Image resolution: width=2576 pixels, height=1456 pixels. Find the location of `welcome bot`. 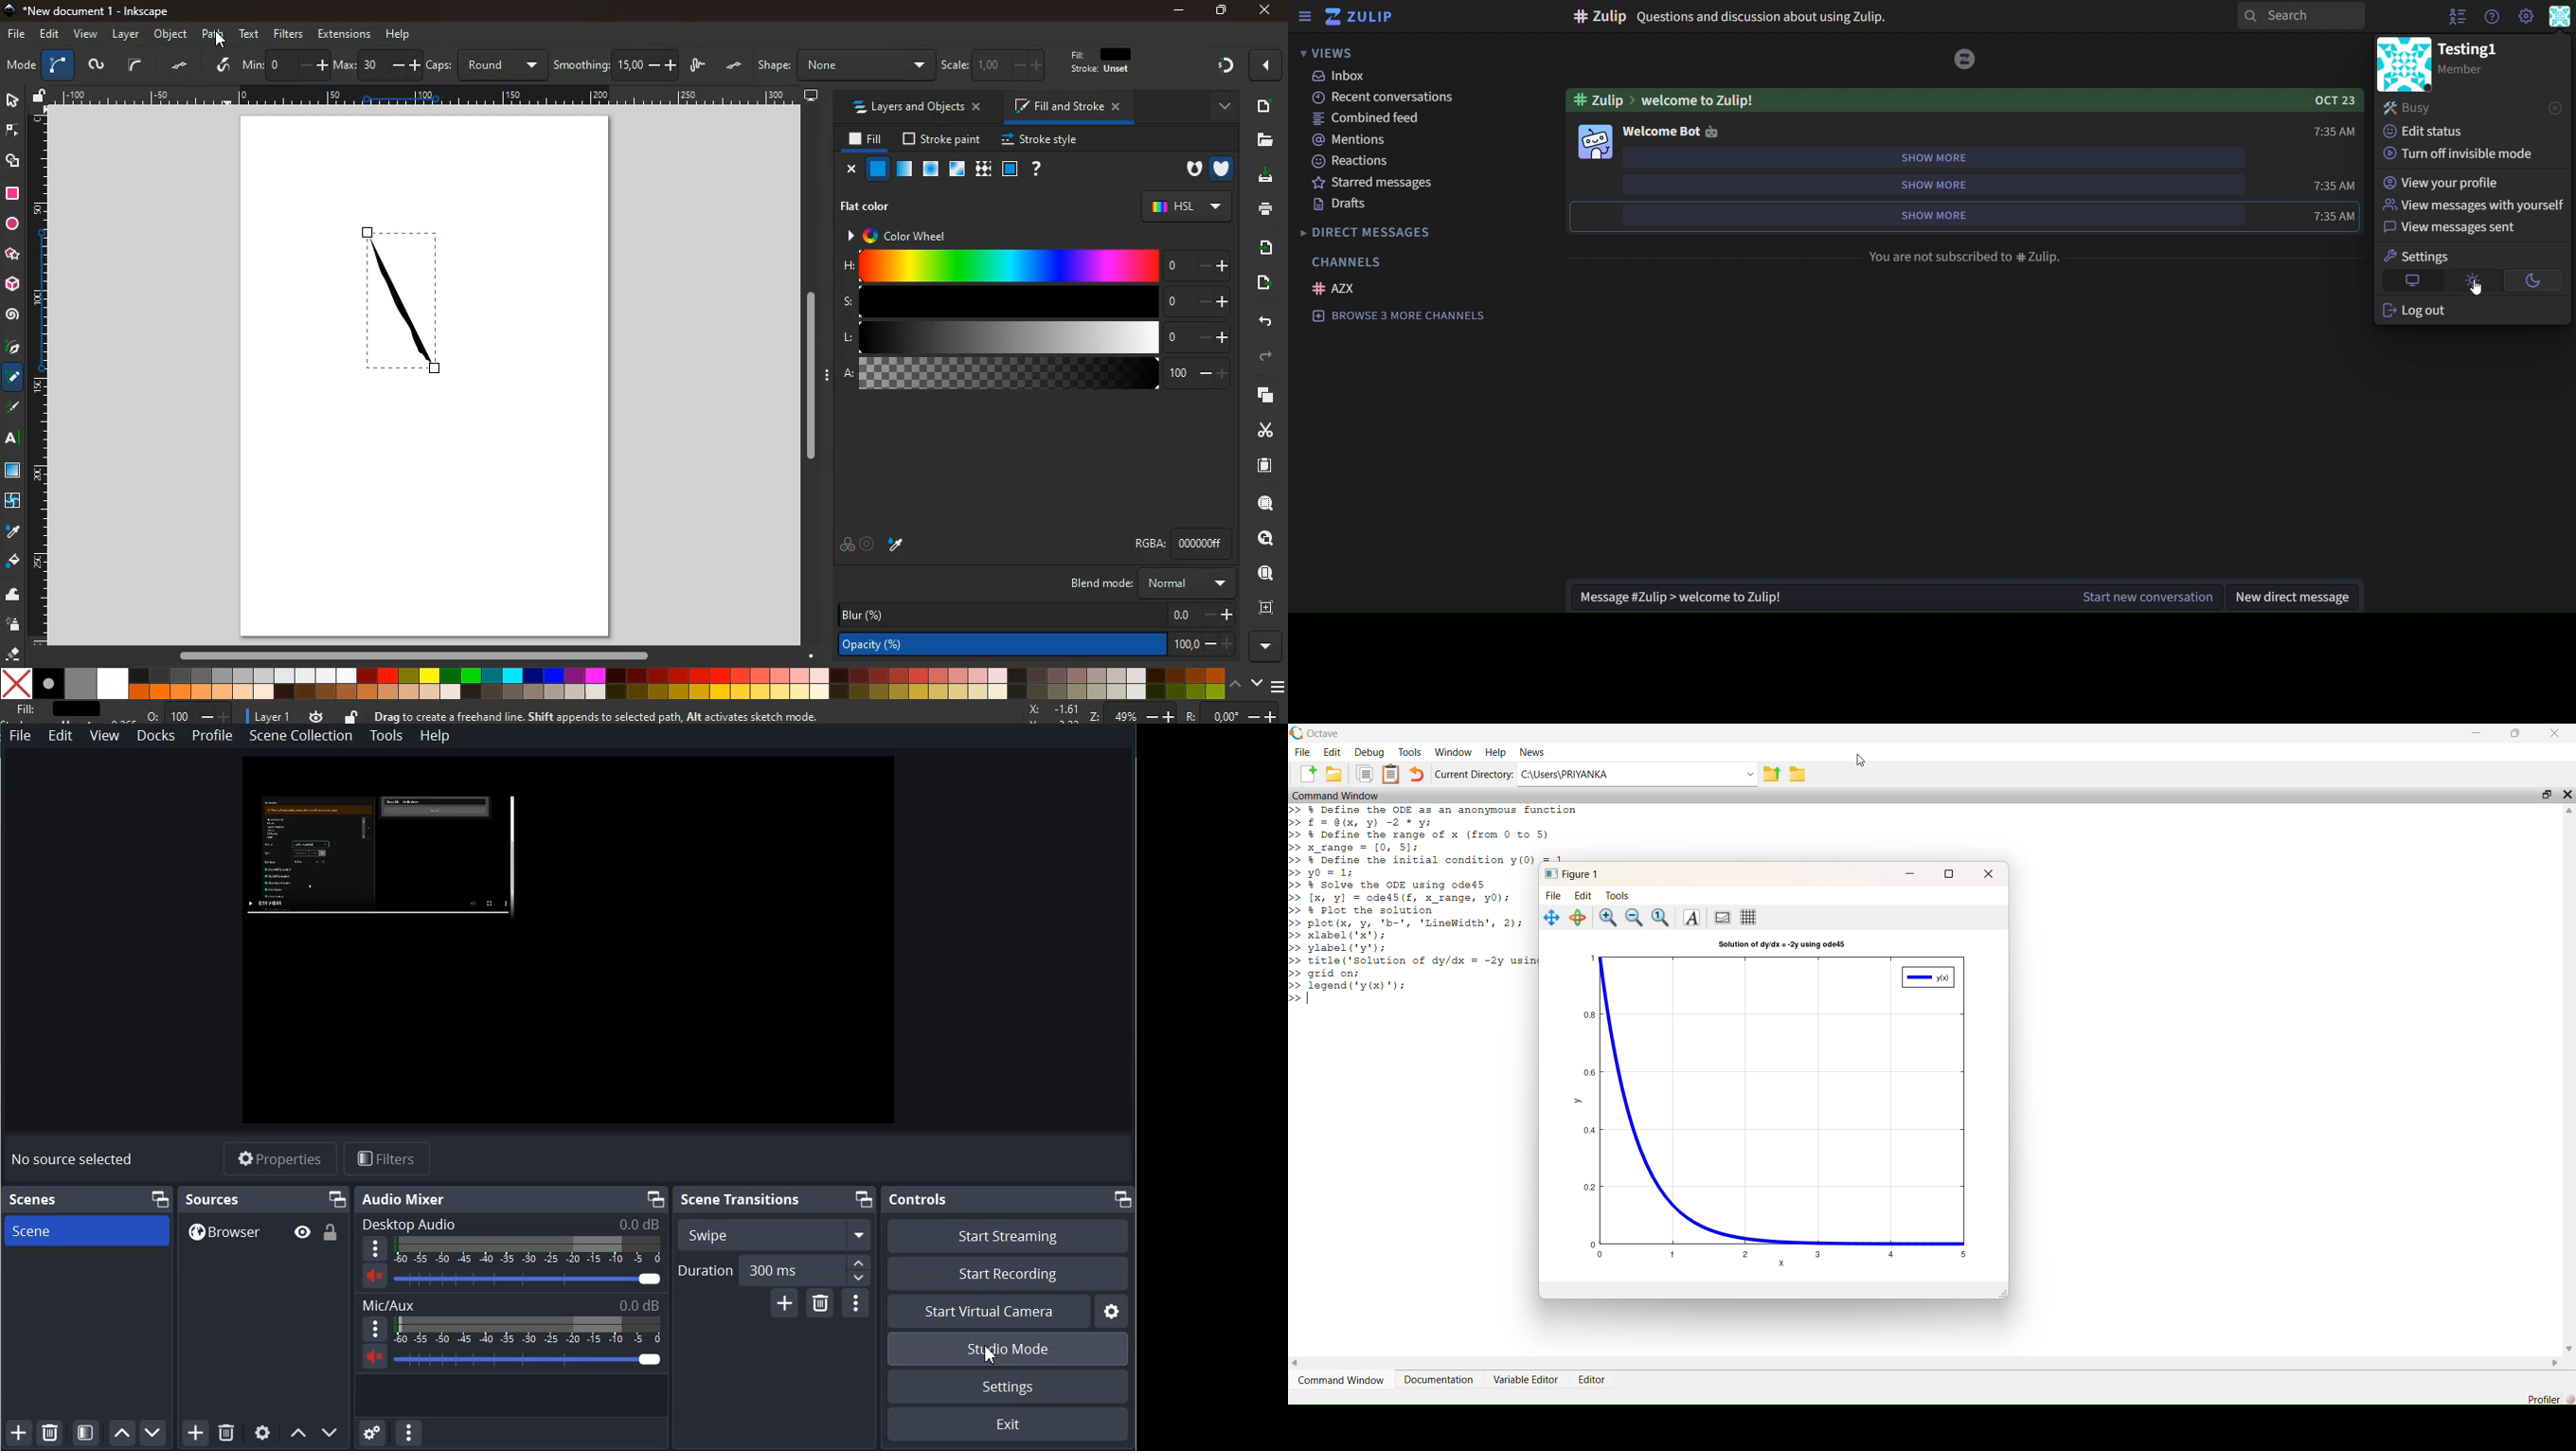

welcome bot is located at coordinates (1673, 130).